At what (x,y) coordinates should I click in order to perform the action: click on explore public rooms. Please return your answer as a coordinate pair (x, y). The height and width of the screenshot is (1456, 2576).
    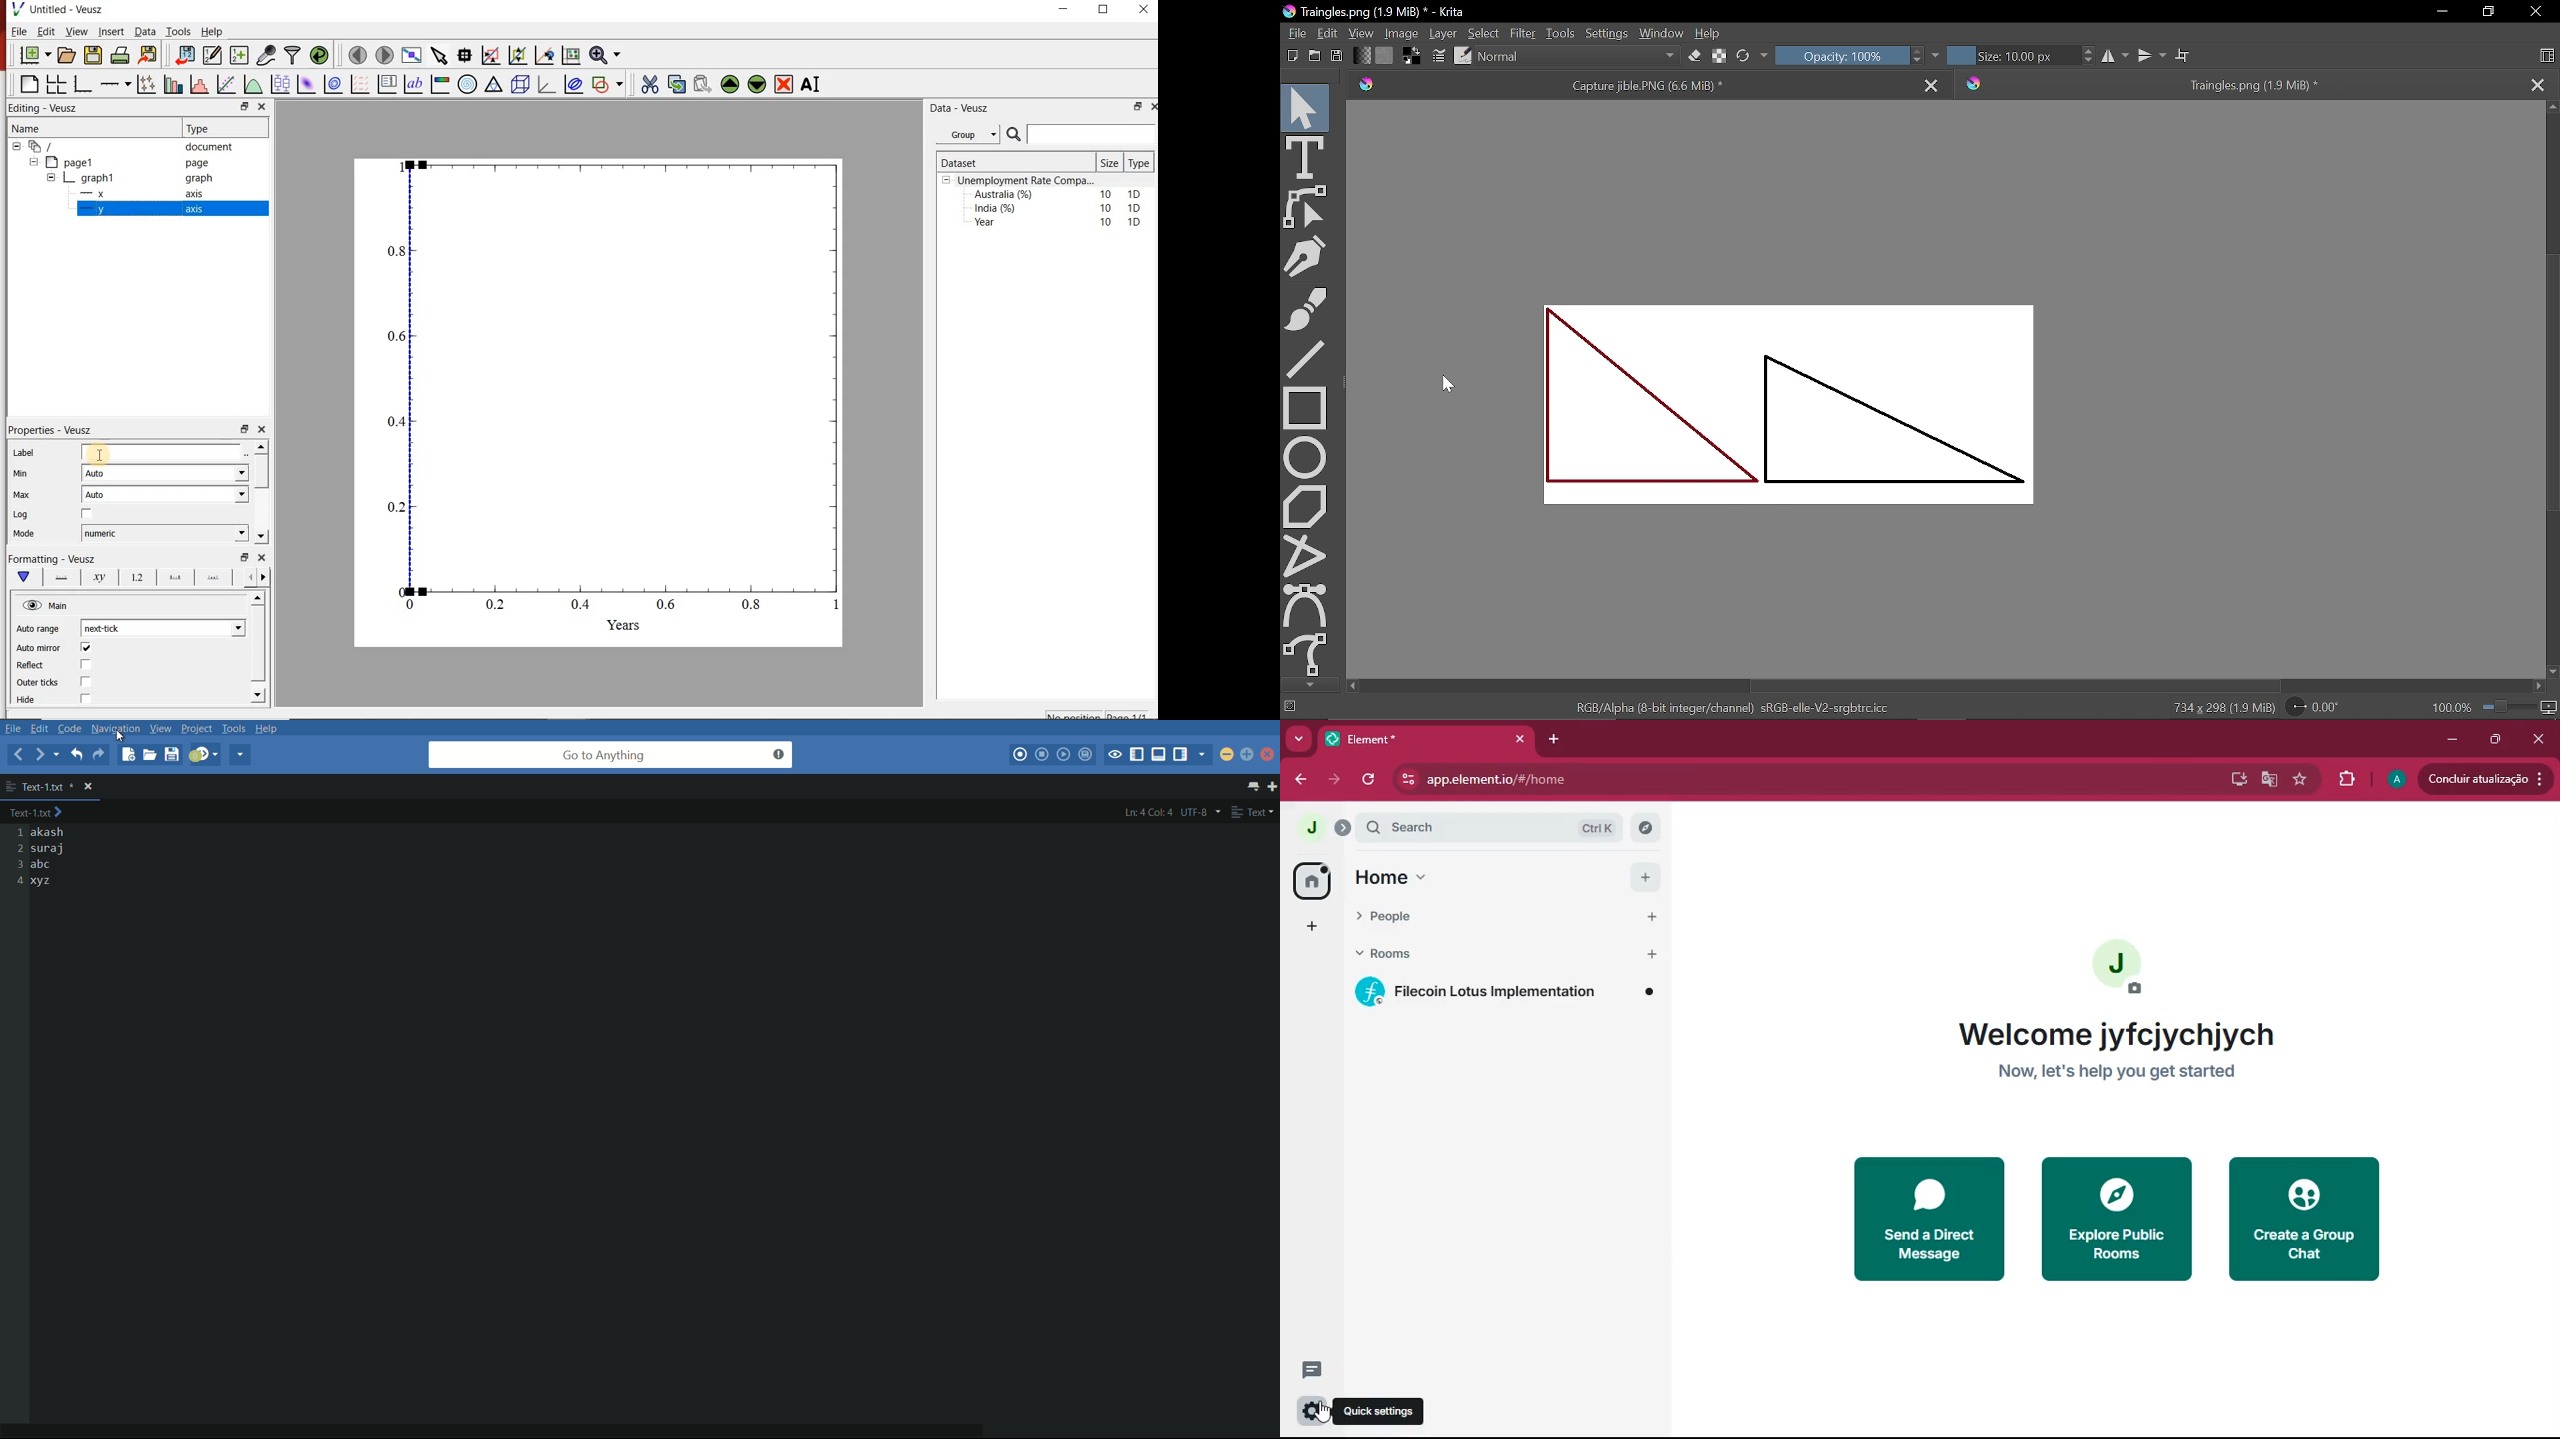
    Looking at the image, I should click on (2117, 1219).